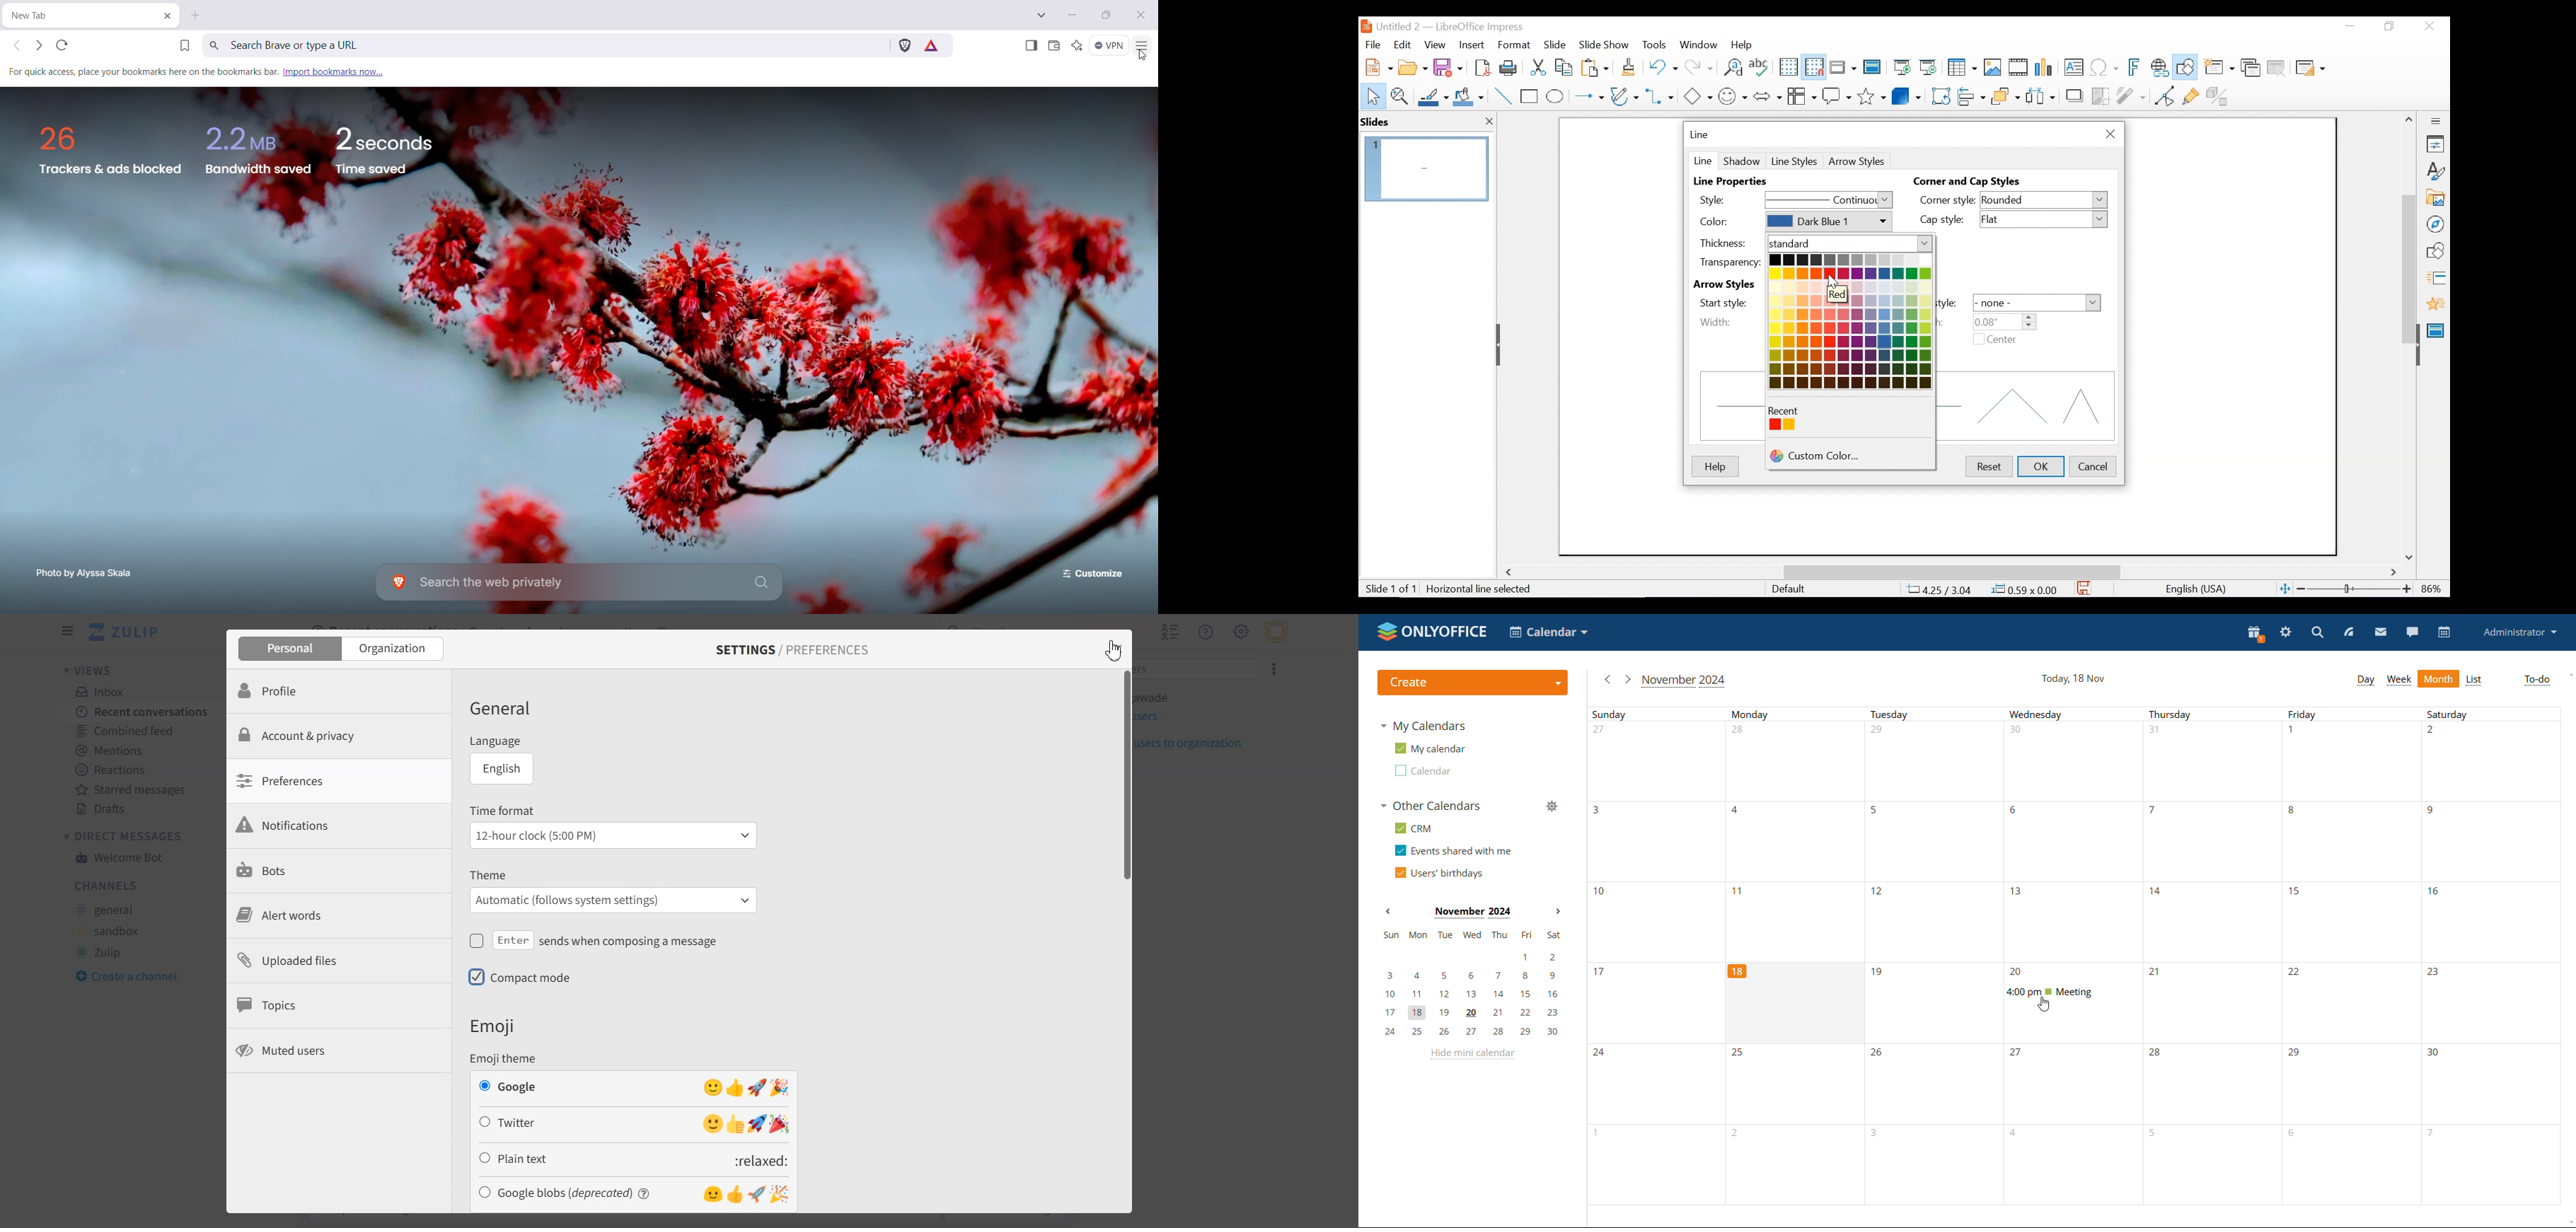  Describe the element at coordinates (1110, 45) in the screenshot. I see `Brave Firewall + VPN` at that location.